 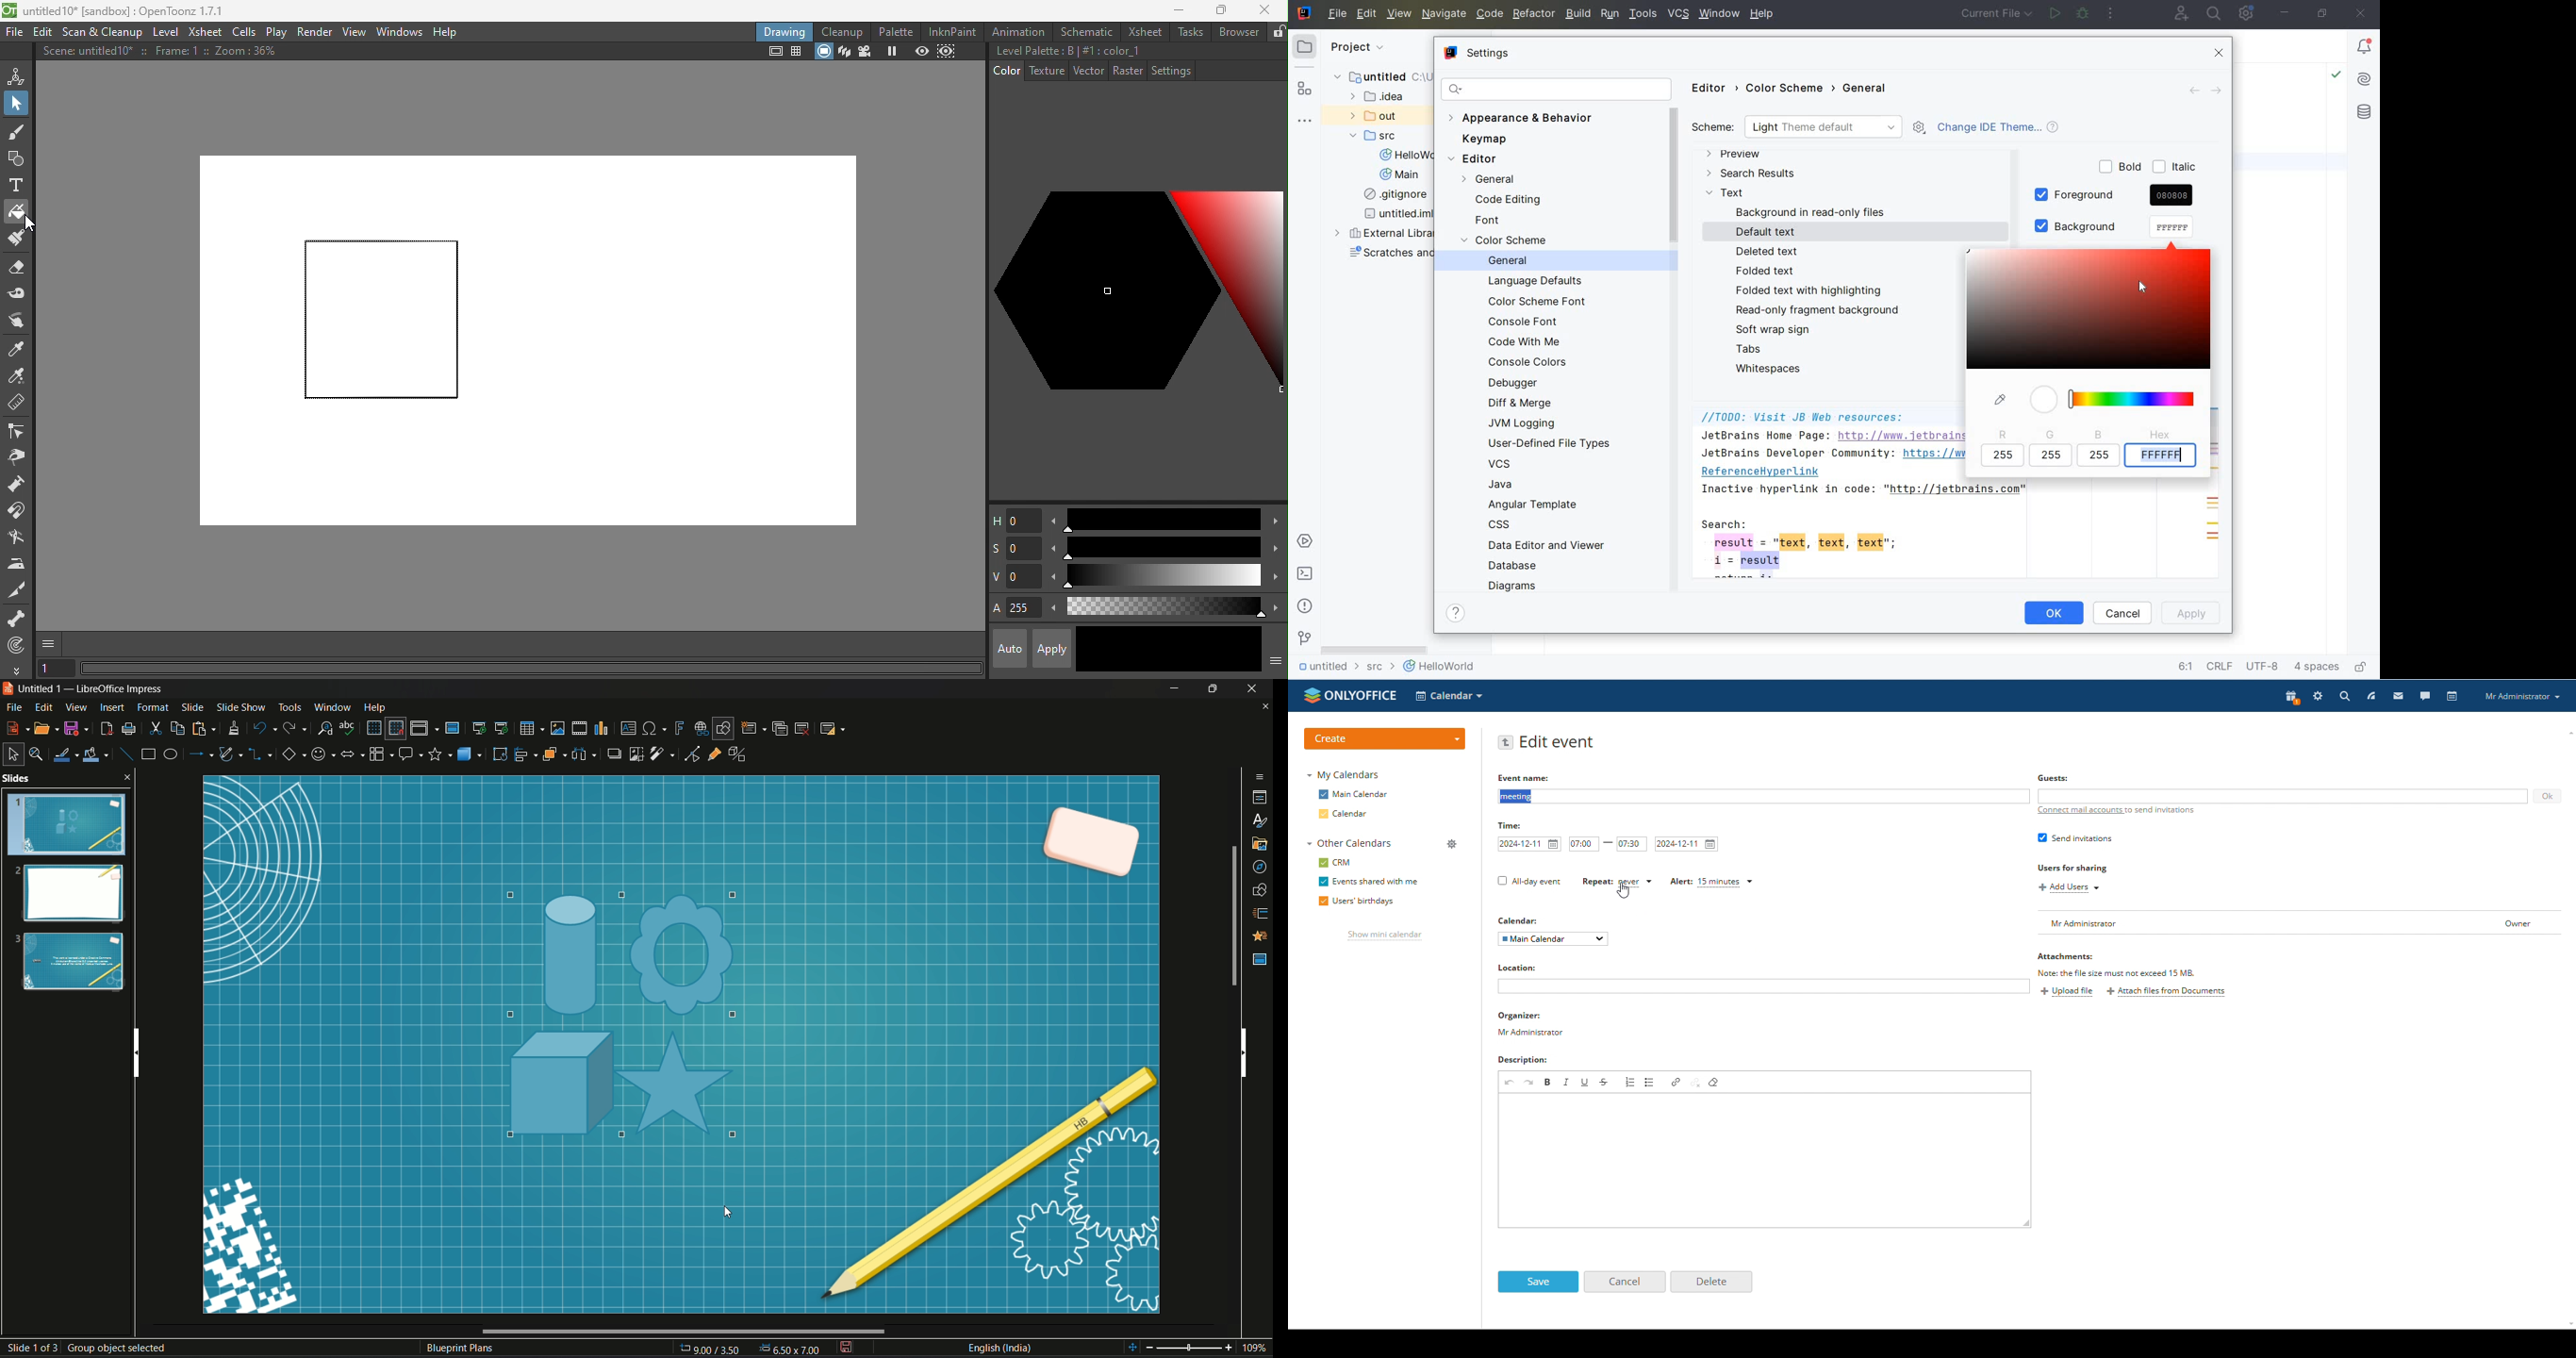 I want to click on services, so click(x=1304, y=542).